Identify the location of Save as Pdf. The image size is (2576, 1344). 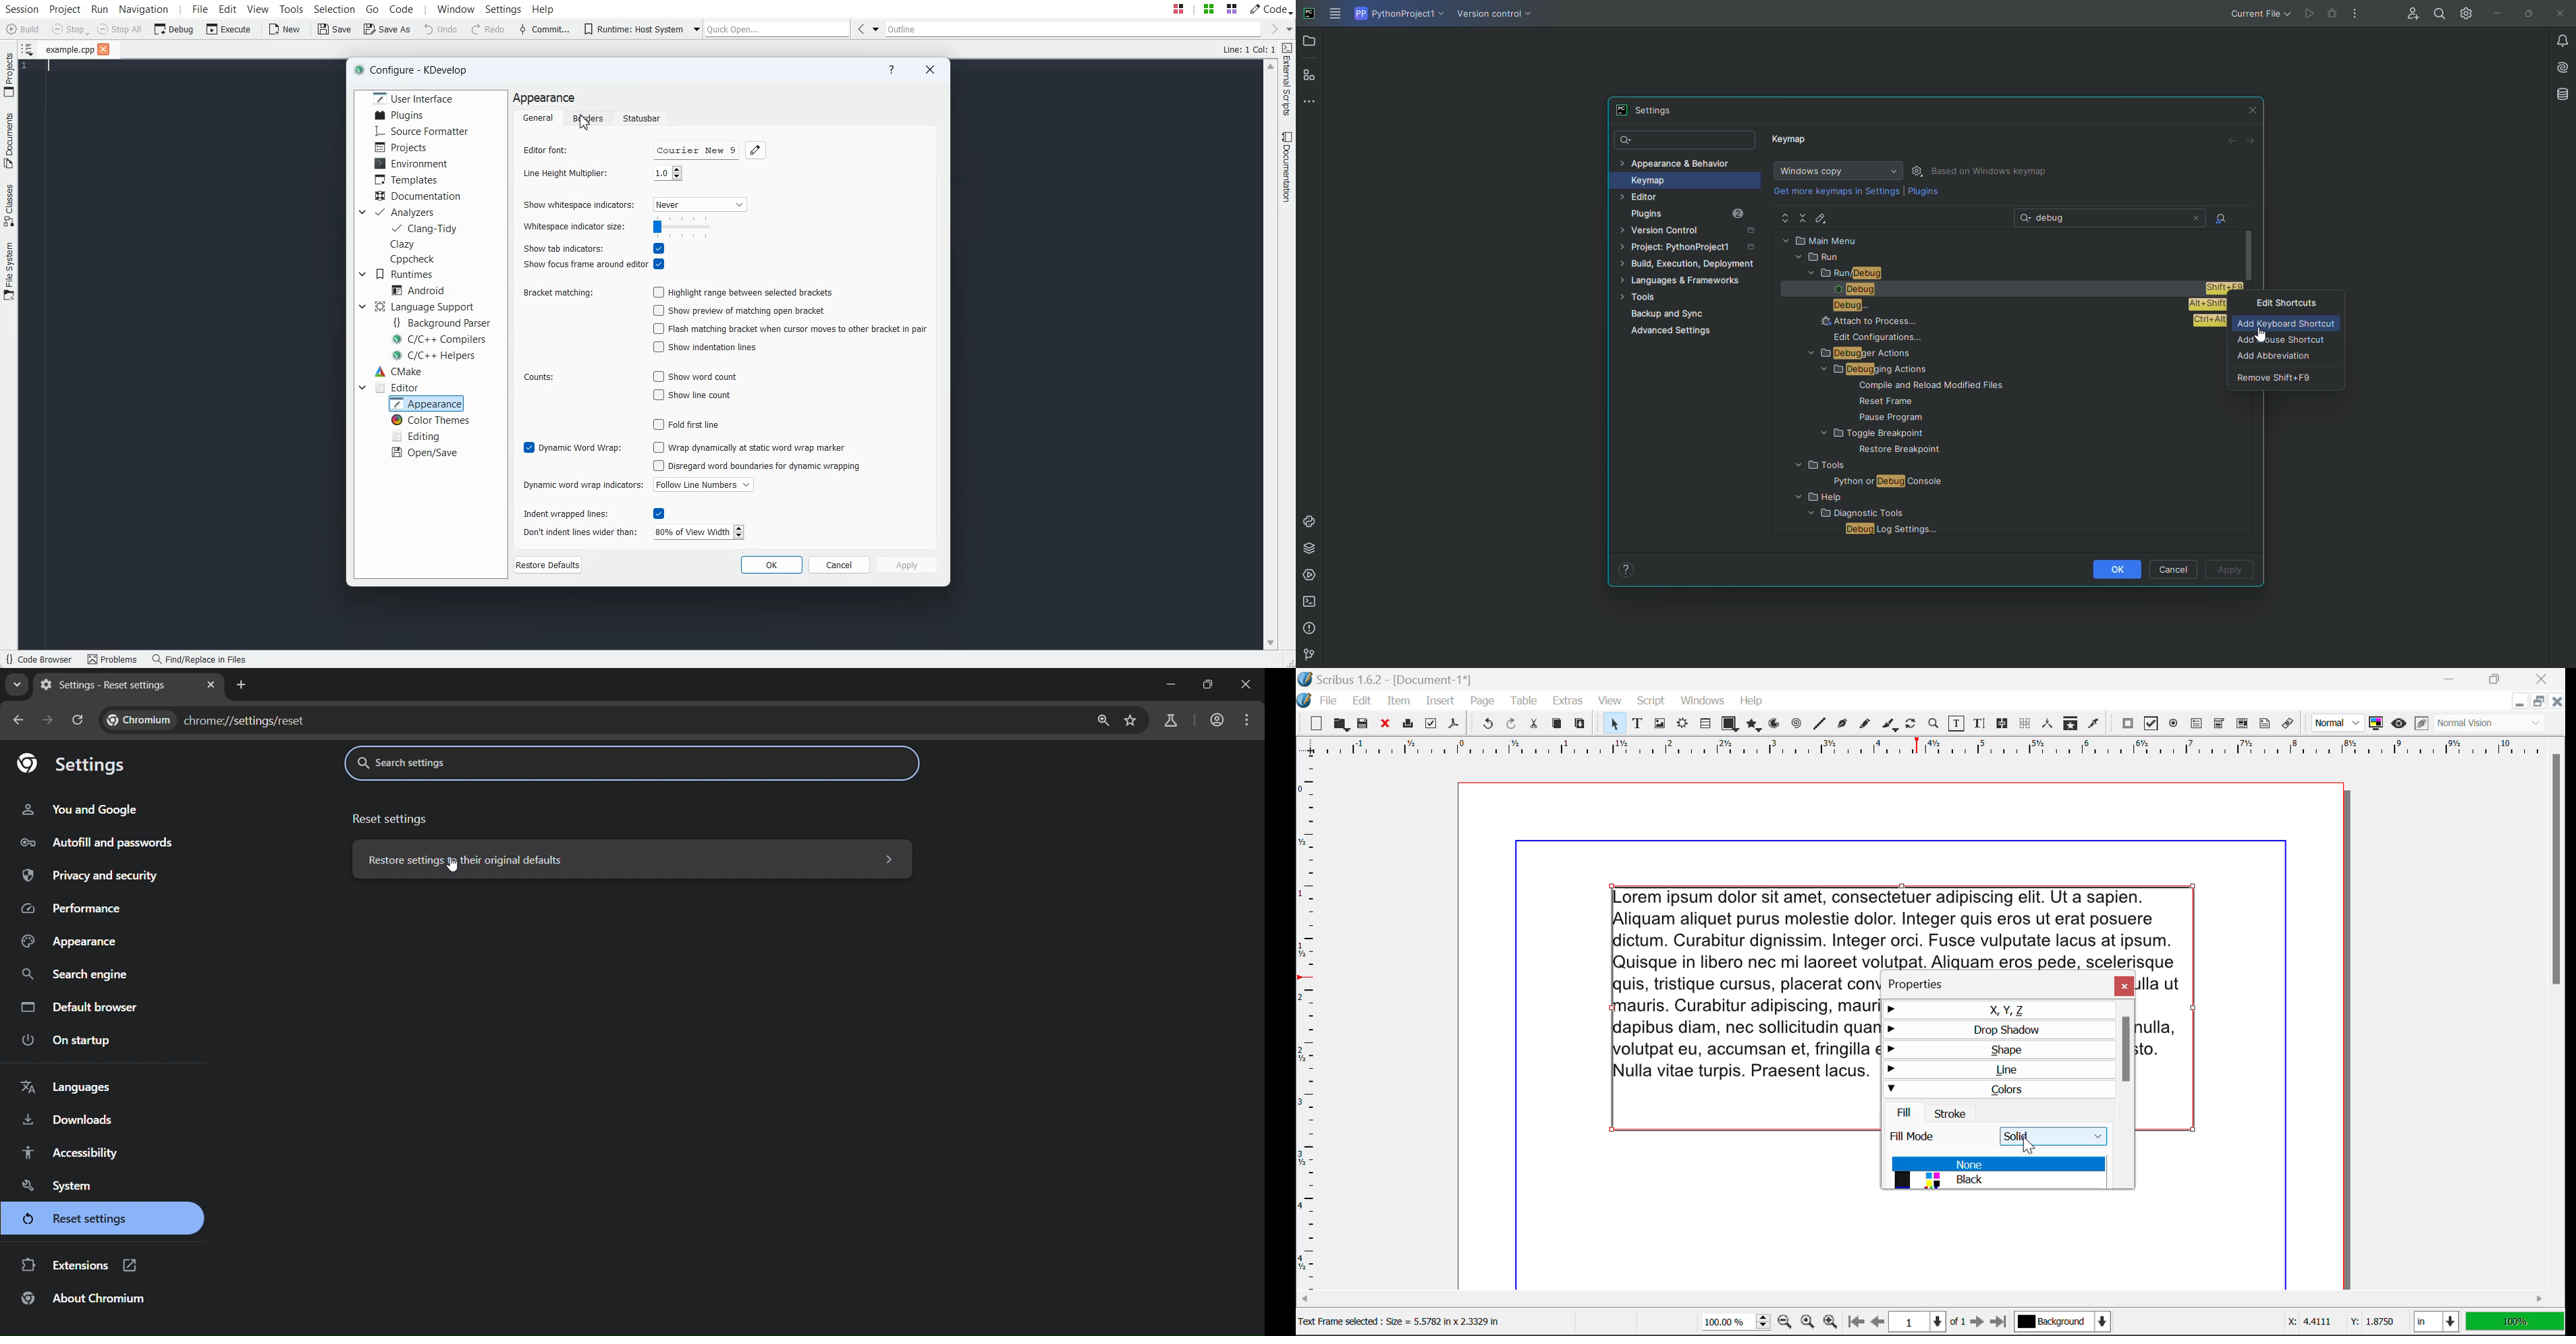
(1454, 726).